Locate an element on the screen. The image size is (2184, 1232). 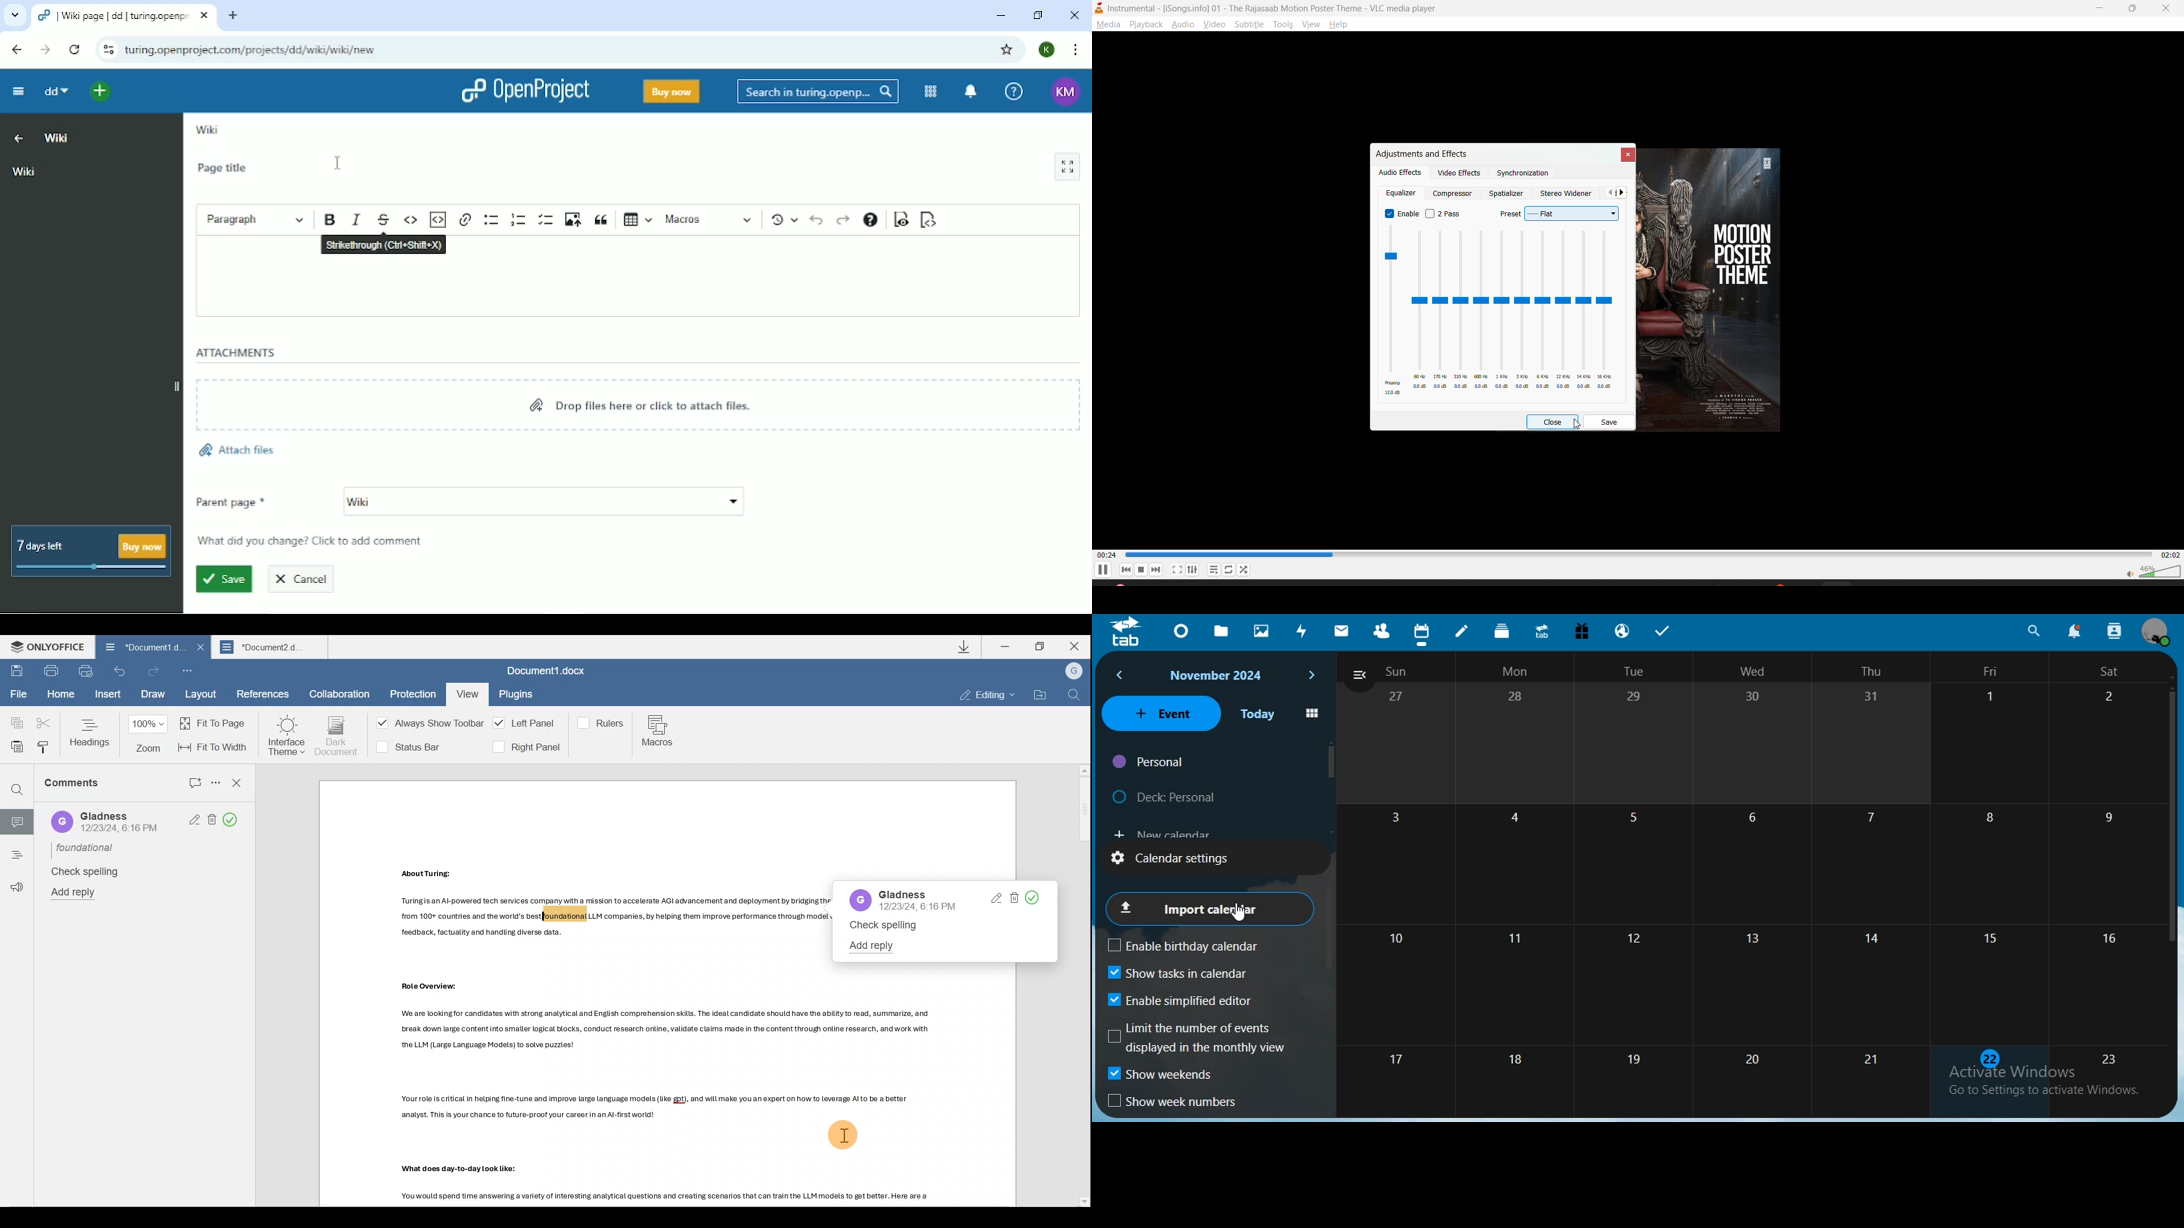
close is located at coordinates (1554, 423).